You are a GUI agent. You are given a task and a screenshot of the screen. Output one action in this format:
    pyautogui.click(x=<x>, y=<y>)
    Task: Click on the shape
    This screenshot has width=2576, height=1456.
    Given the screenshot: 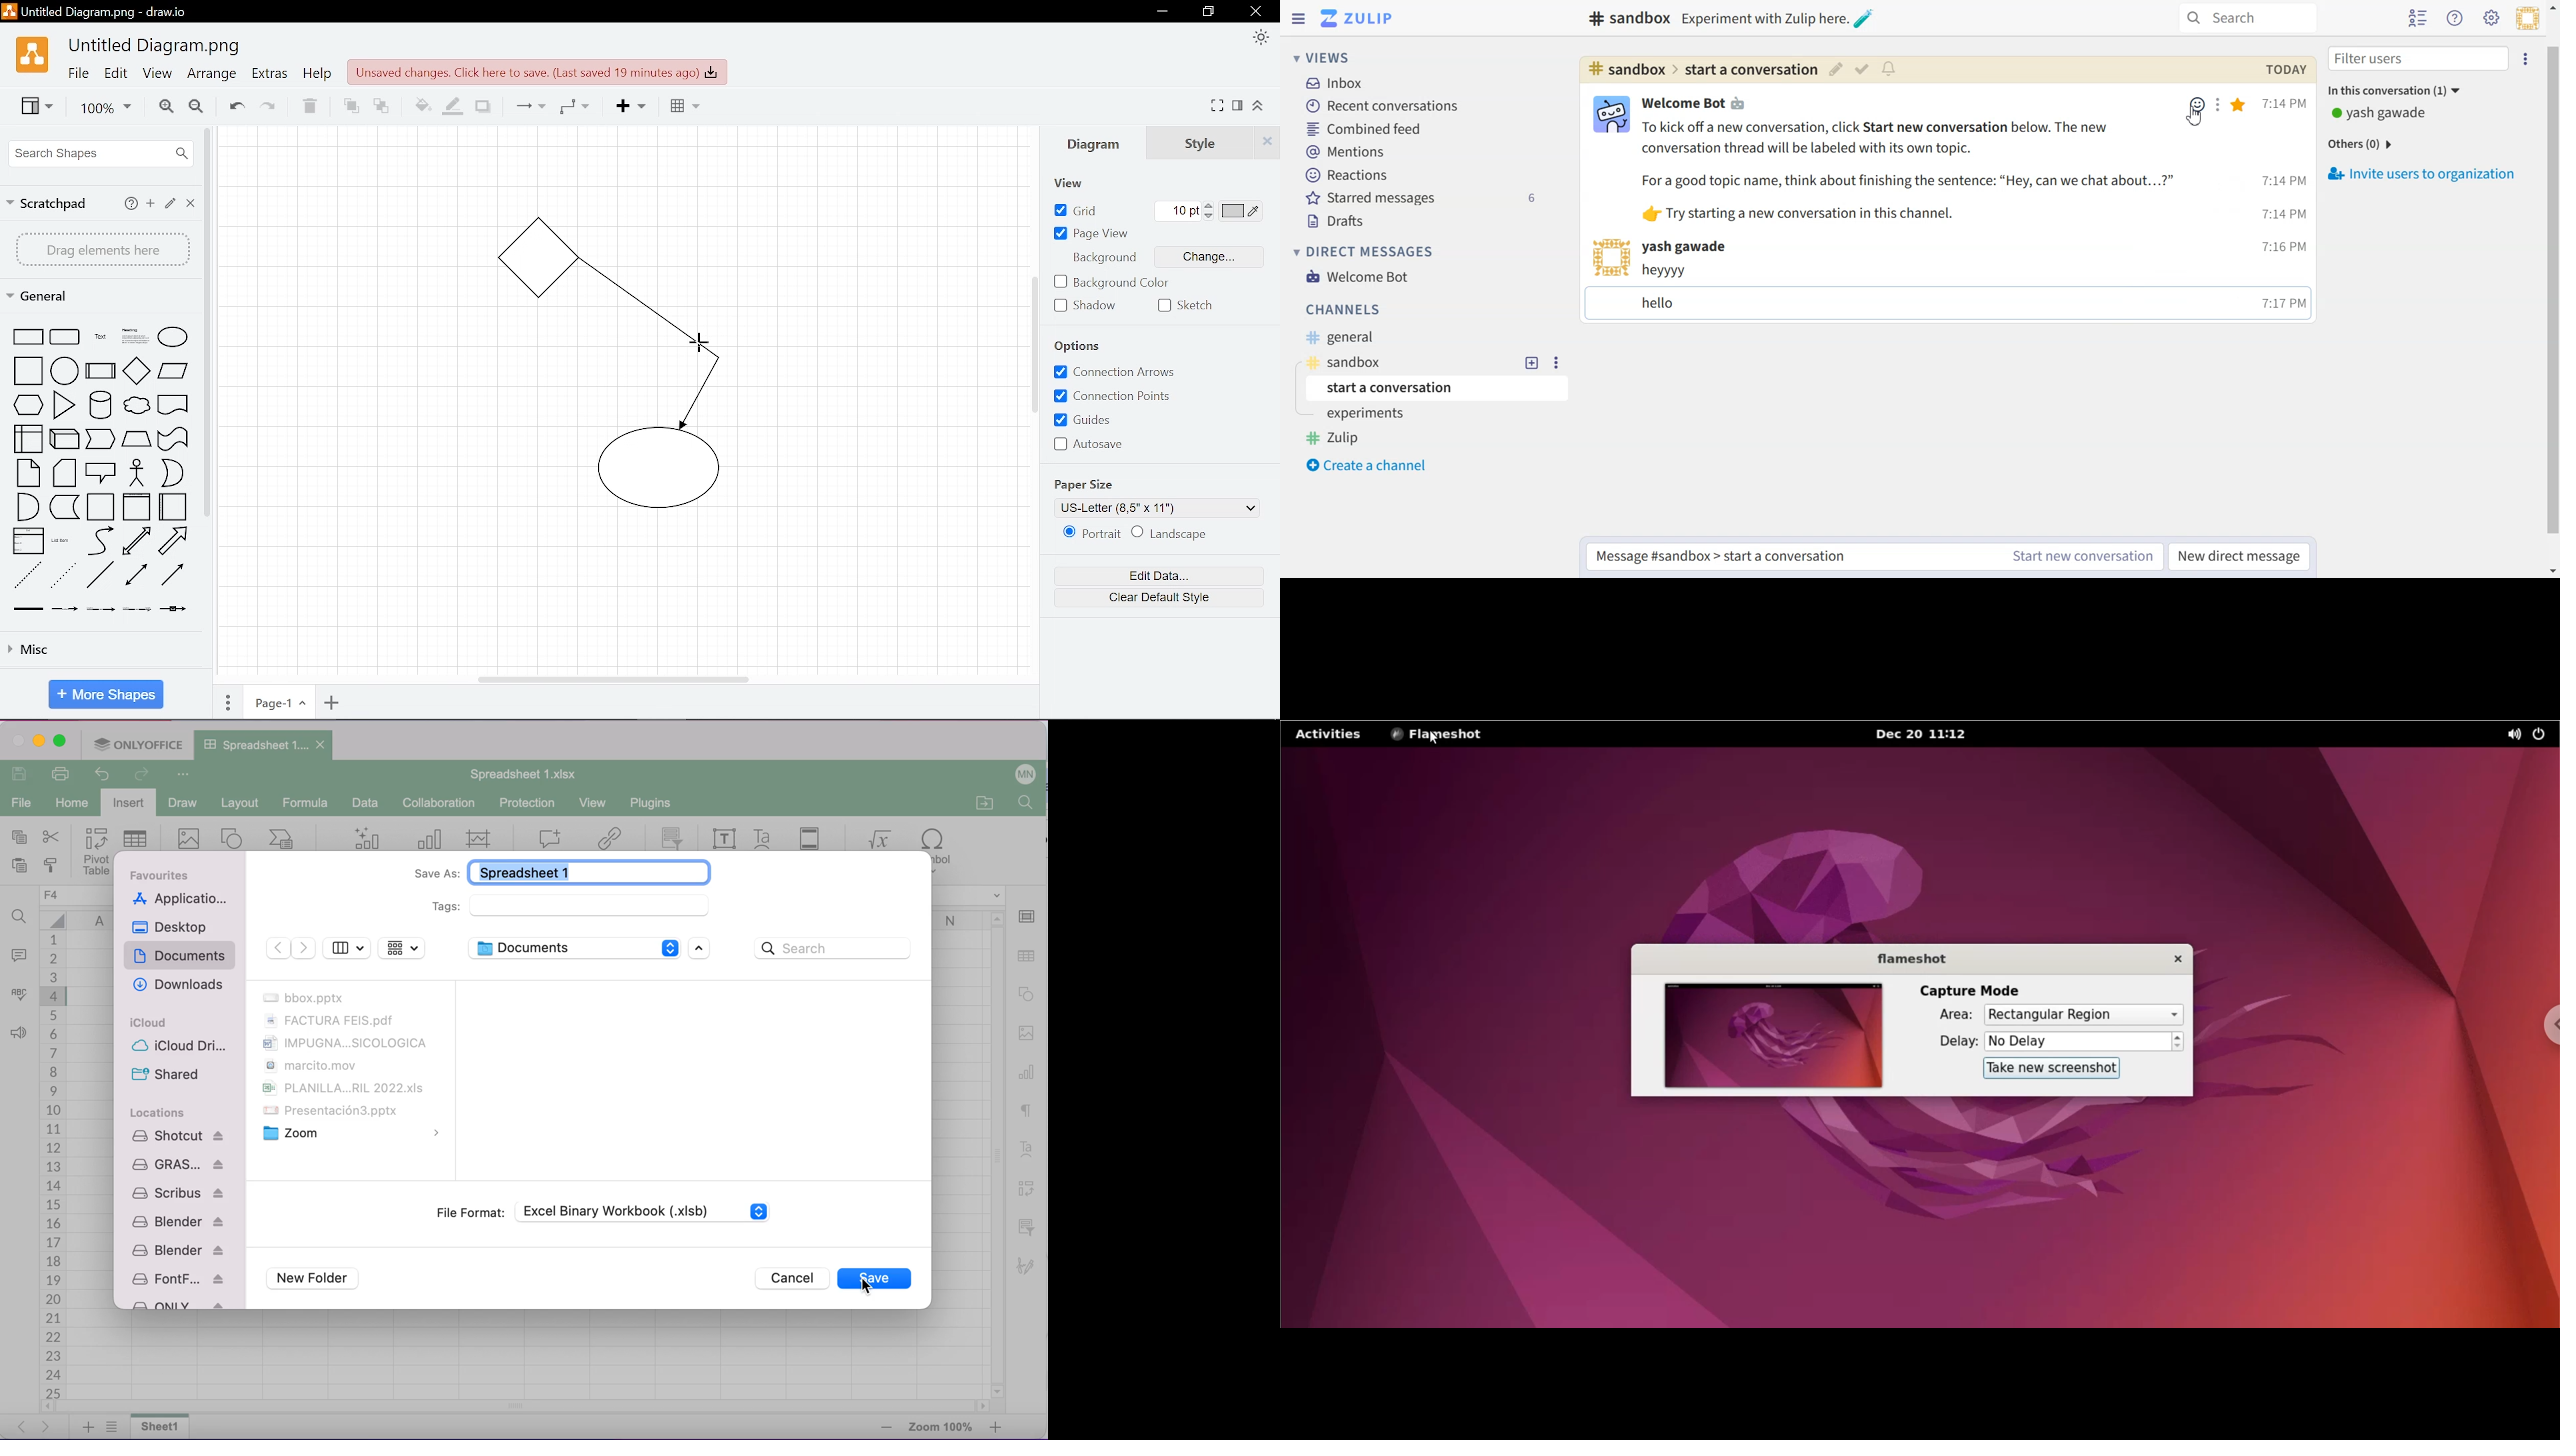 What is the action you would take?
    pyautogui.click(x=179, y=541)
    